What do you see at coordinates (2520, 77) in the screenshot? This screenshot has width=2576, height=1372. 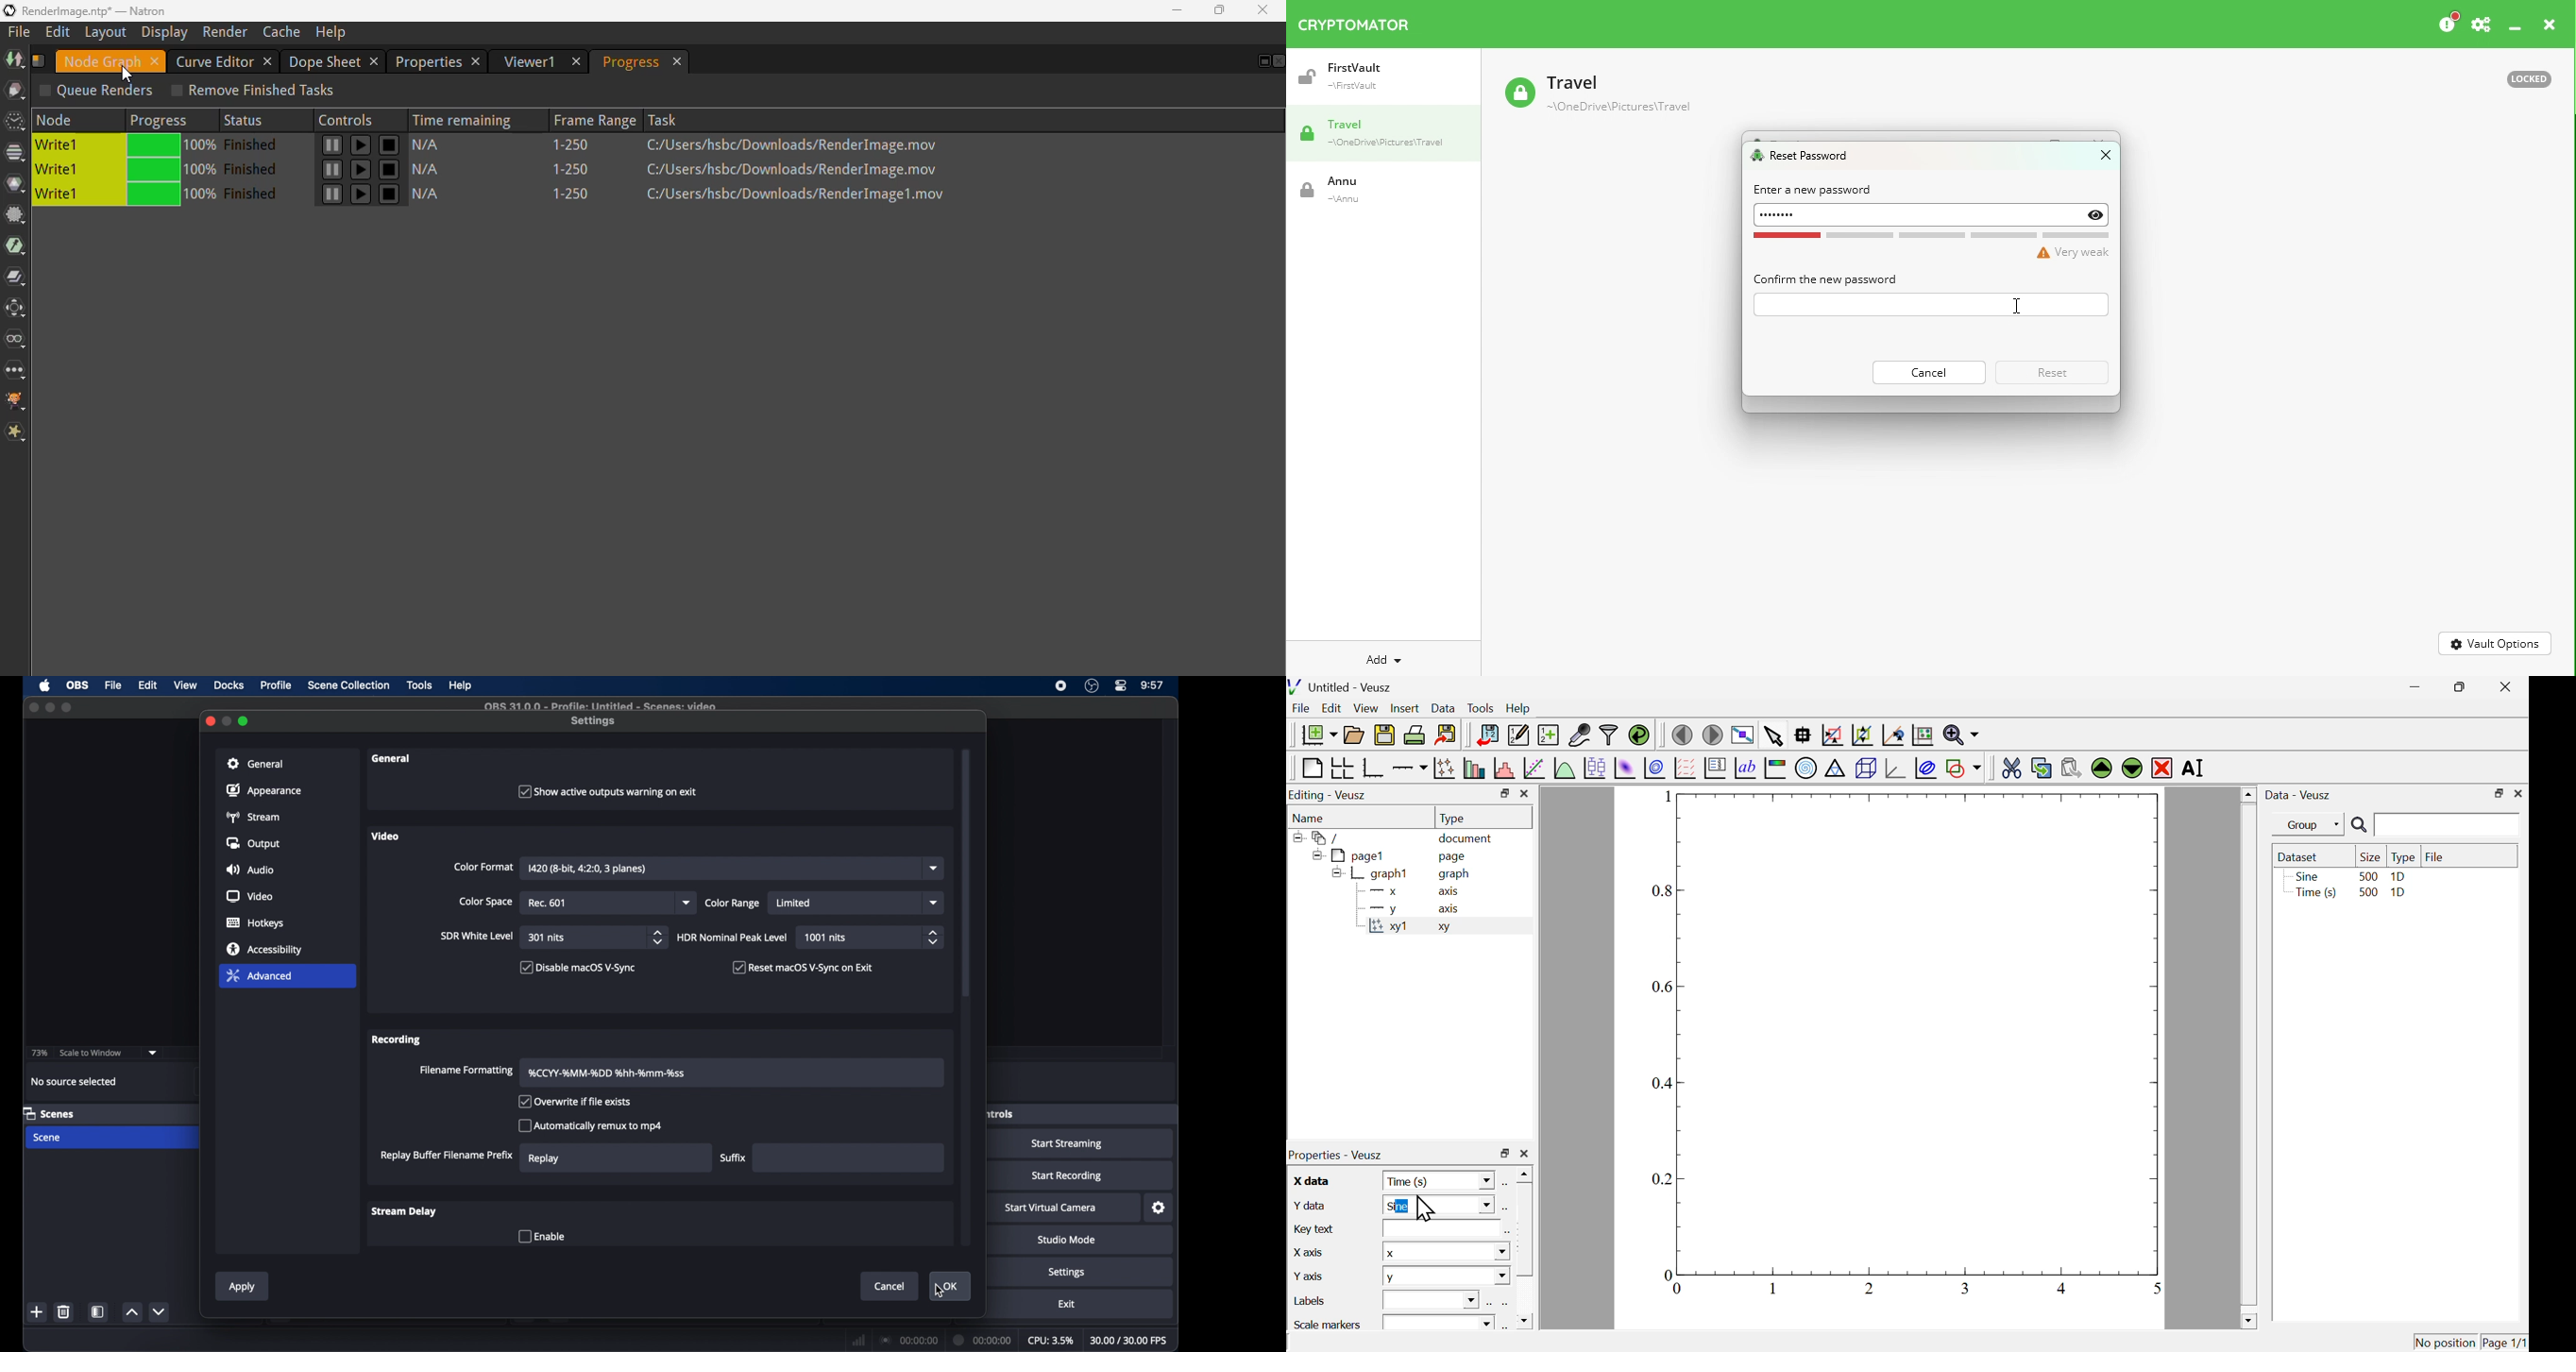 I see `Locked` at bounding box center [2520, 77].